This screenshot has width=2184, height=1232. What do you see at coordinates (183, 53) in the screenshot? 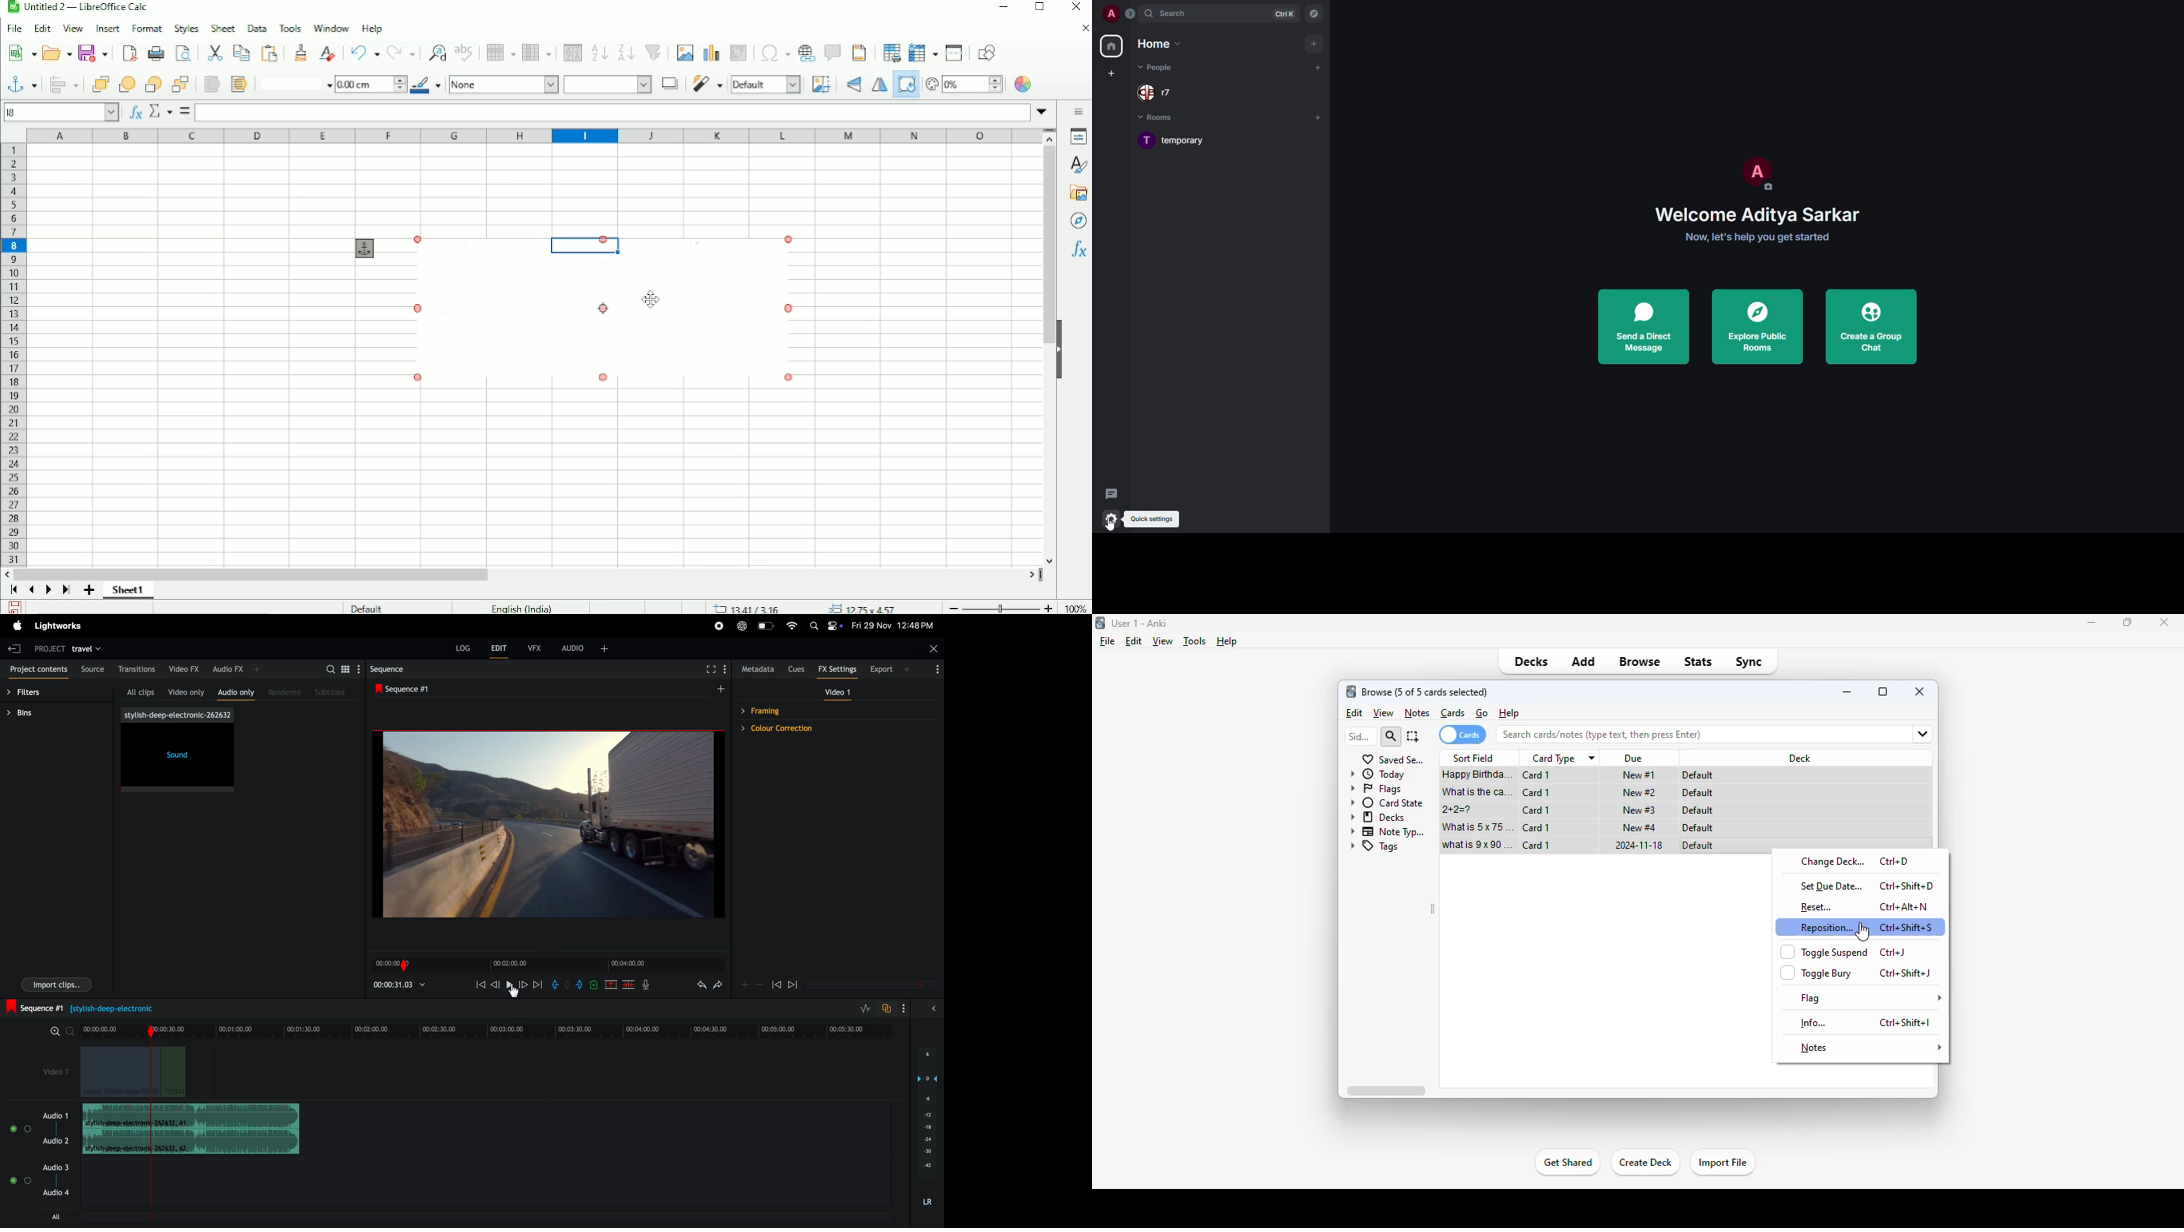
I see `Toggle print preview` at bounding box center [183, 53].